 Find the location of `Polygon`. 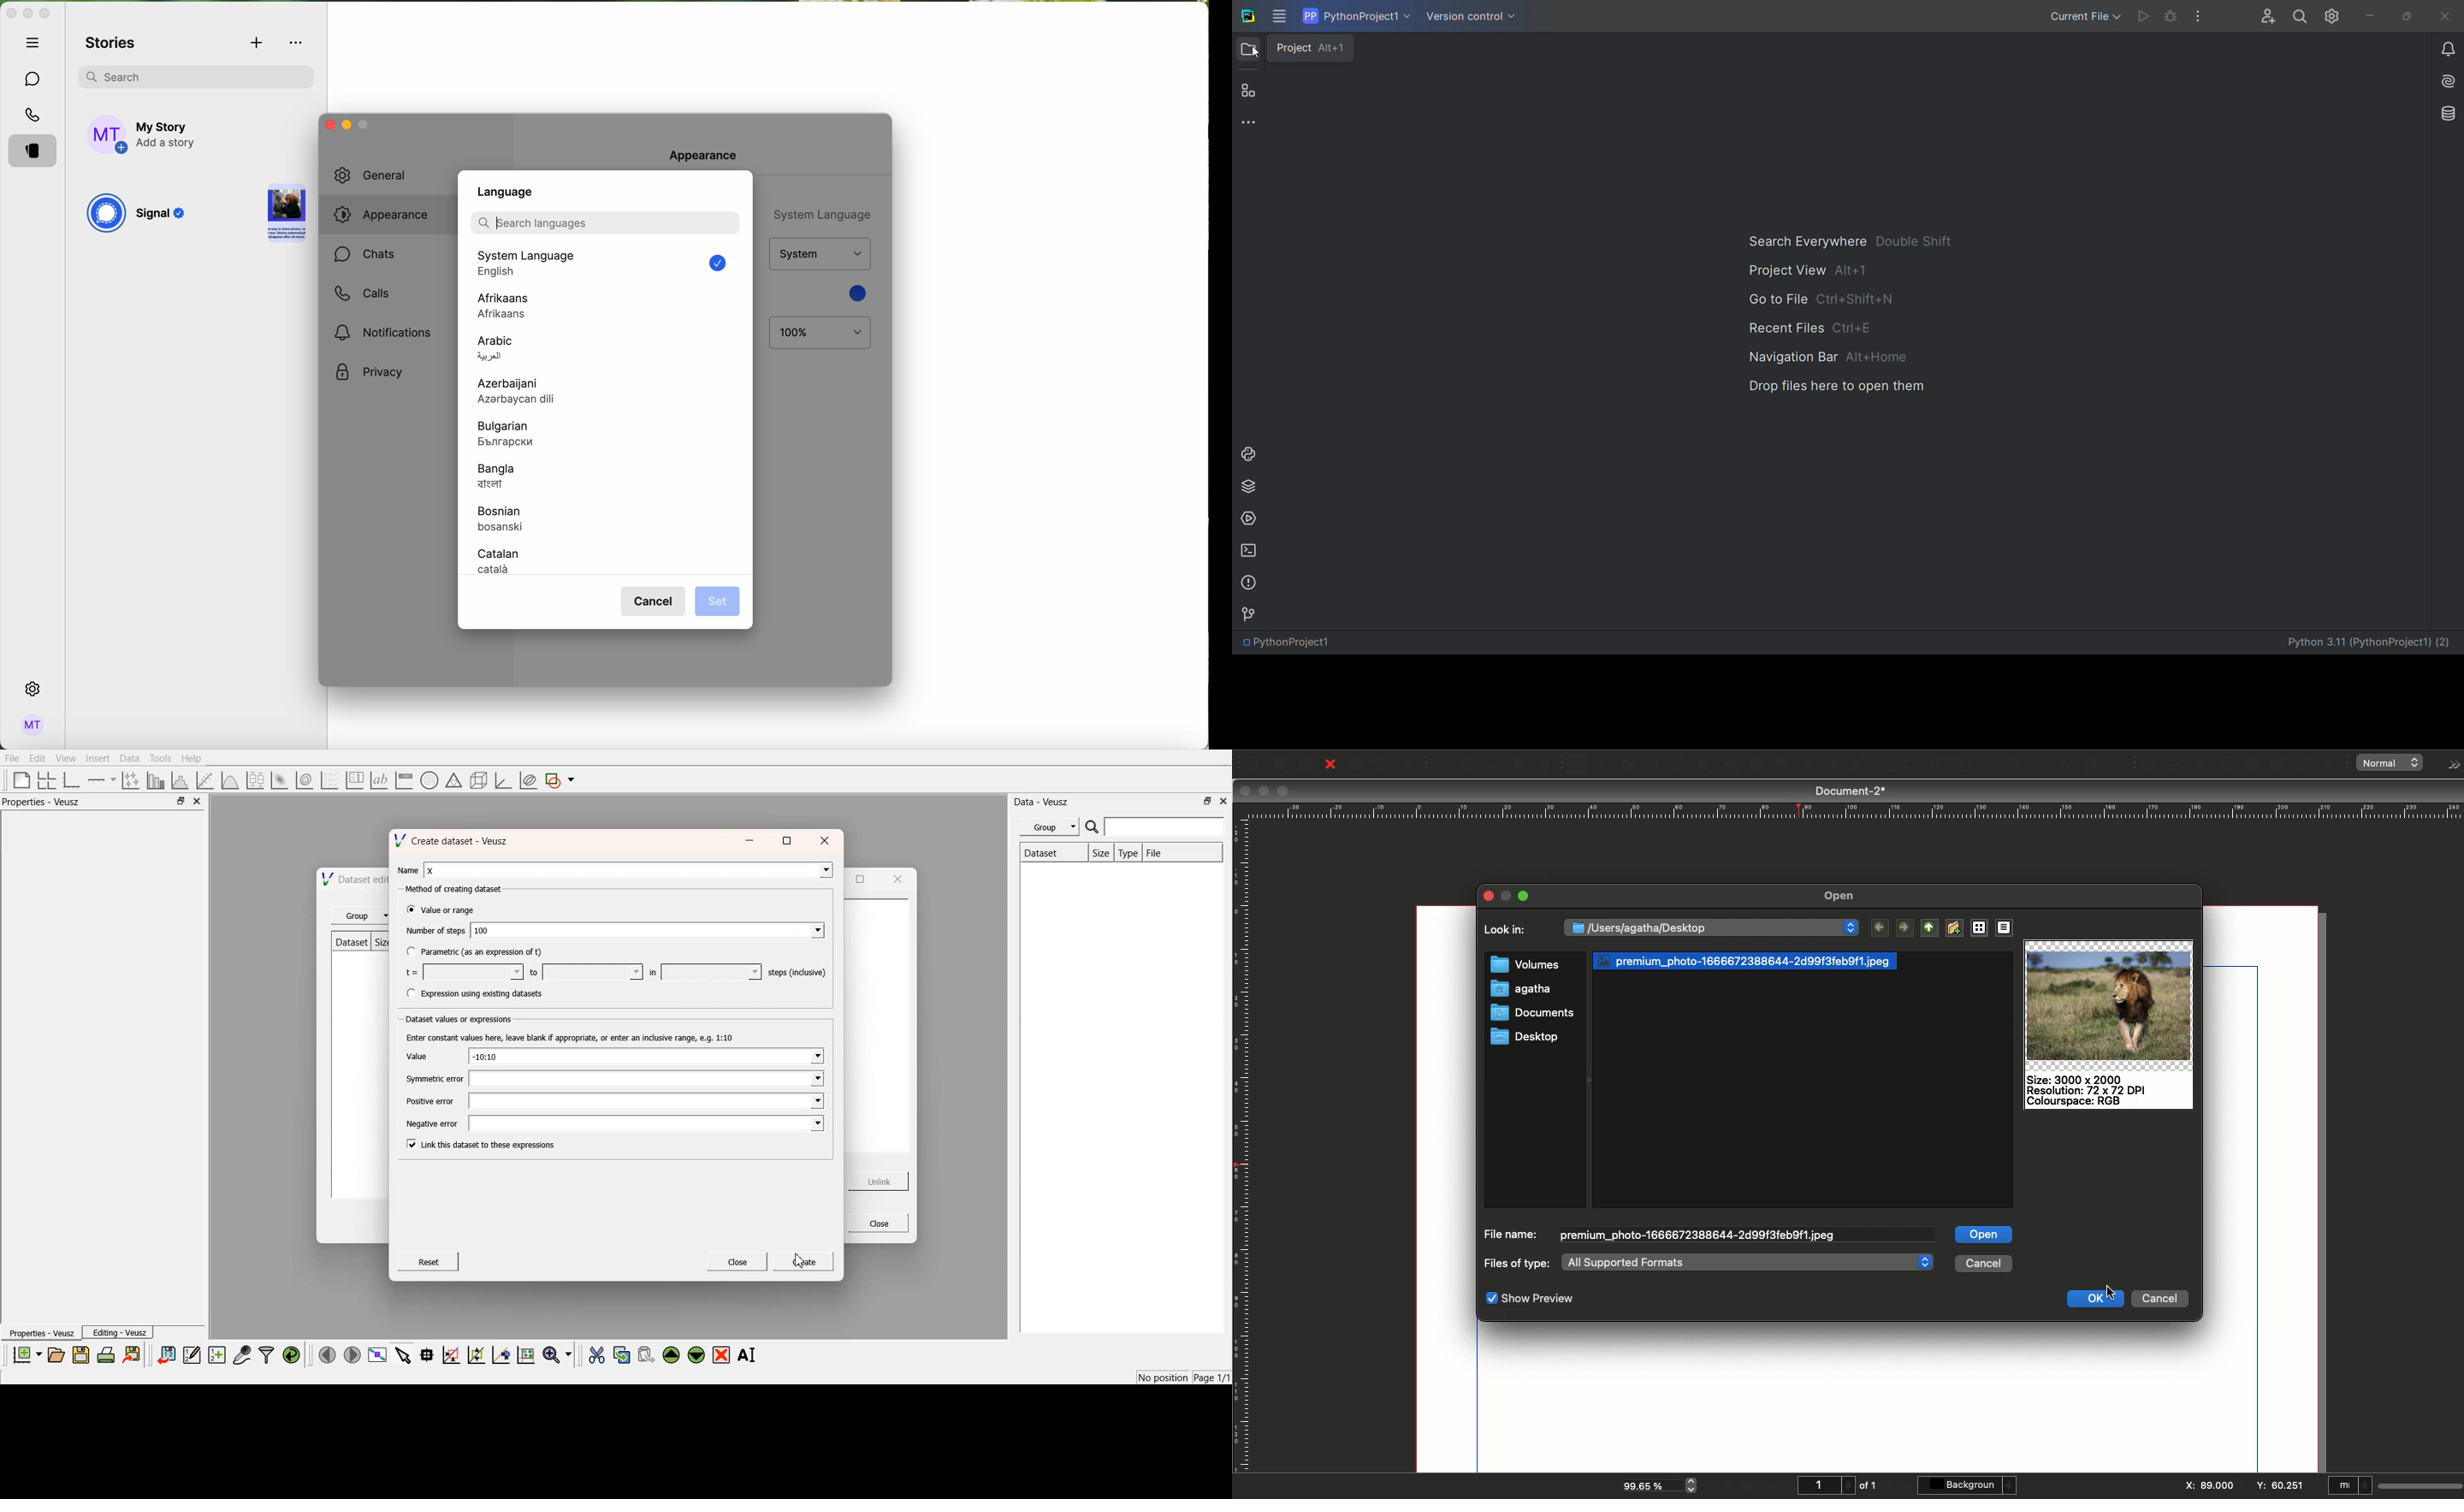

Polygon is located at coordinates (1731, 766).